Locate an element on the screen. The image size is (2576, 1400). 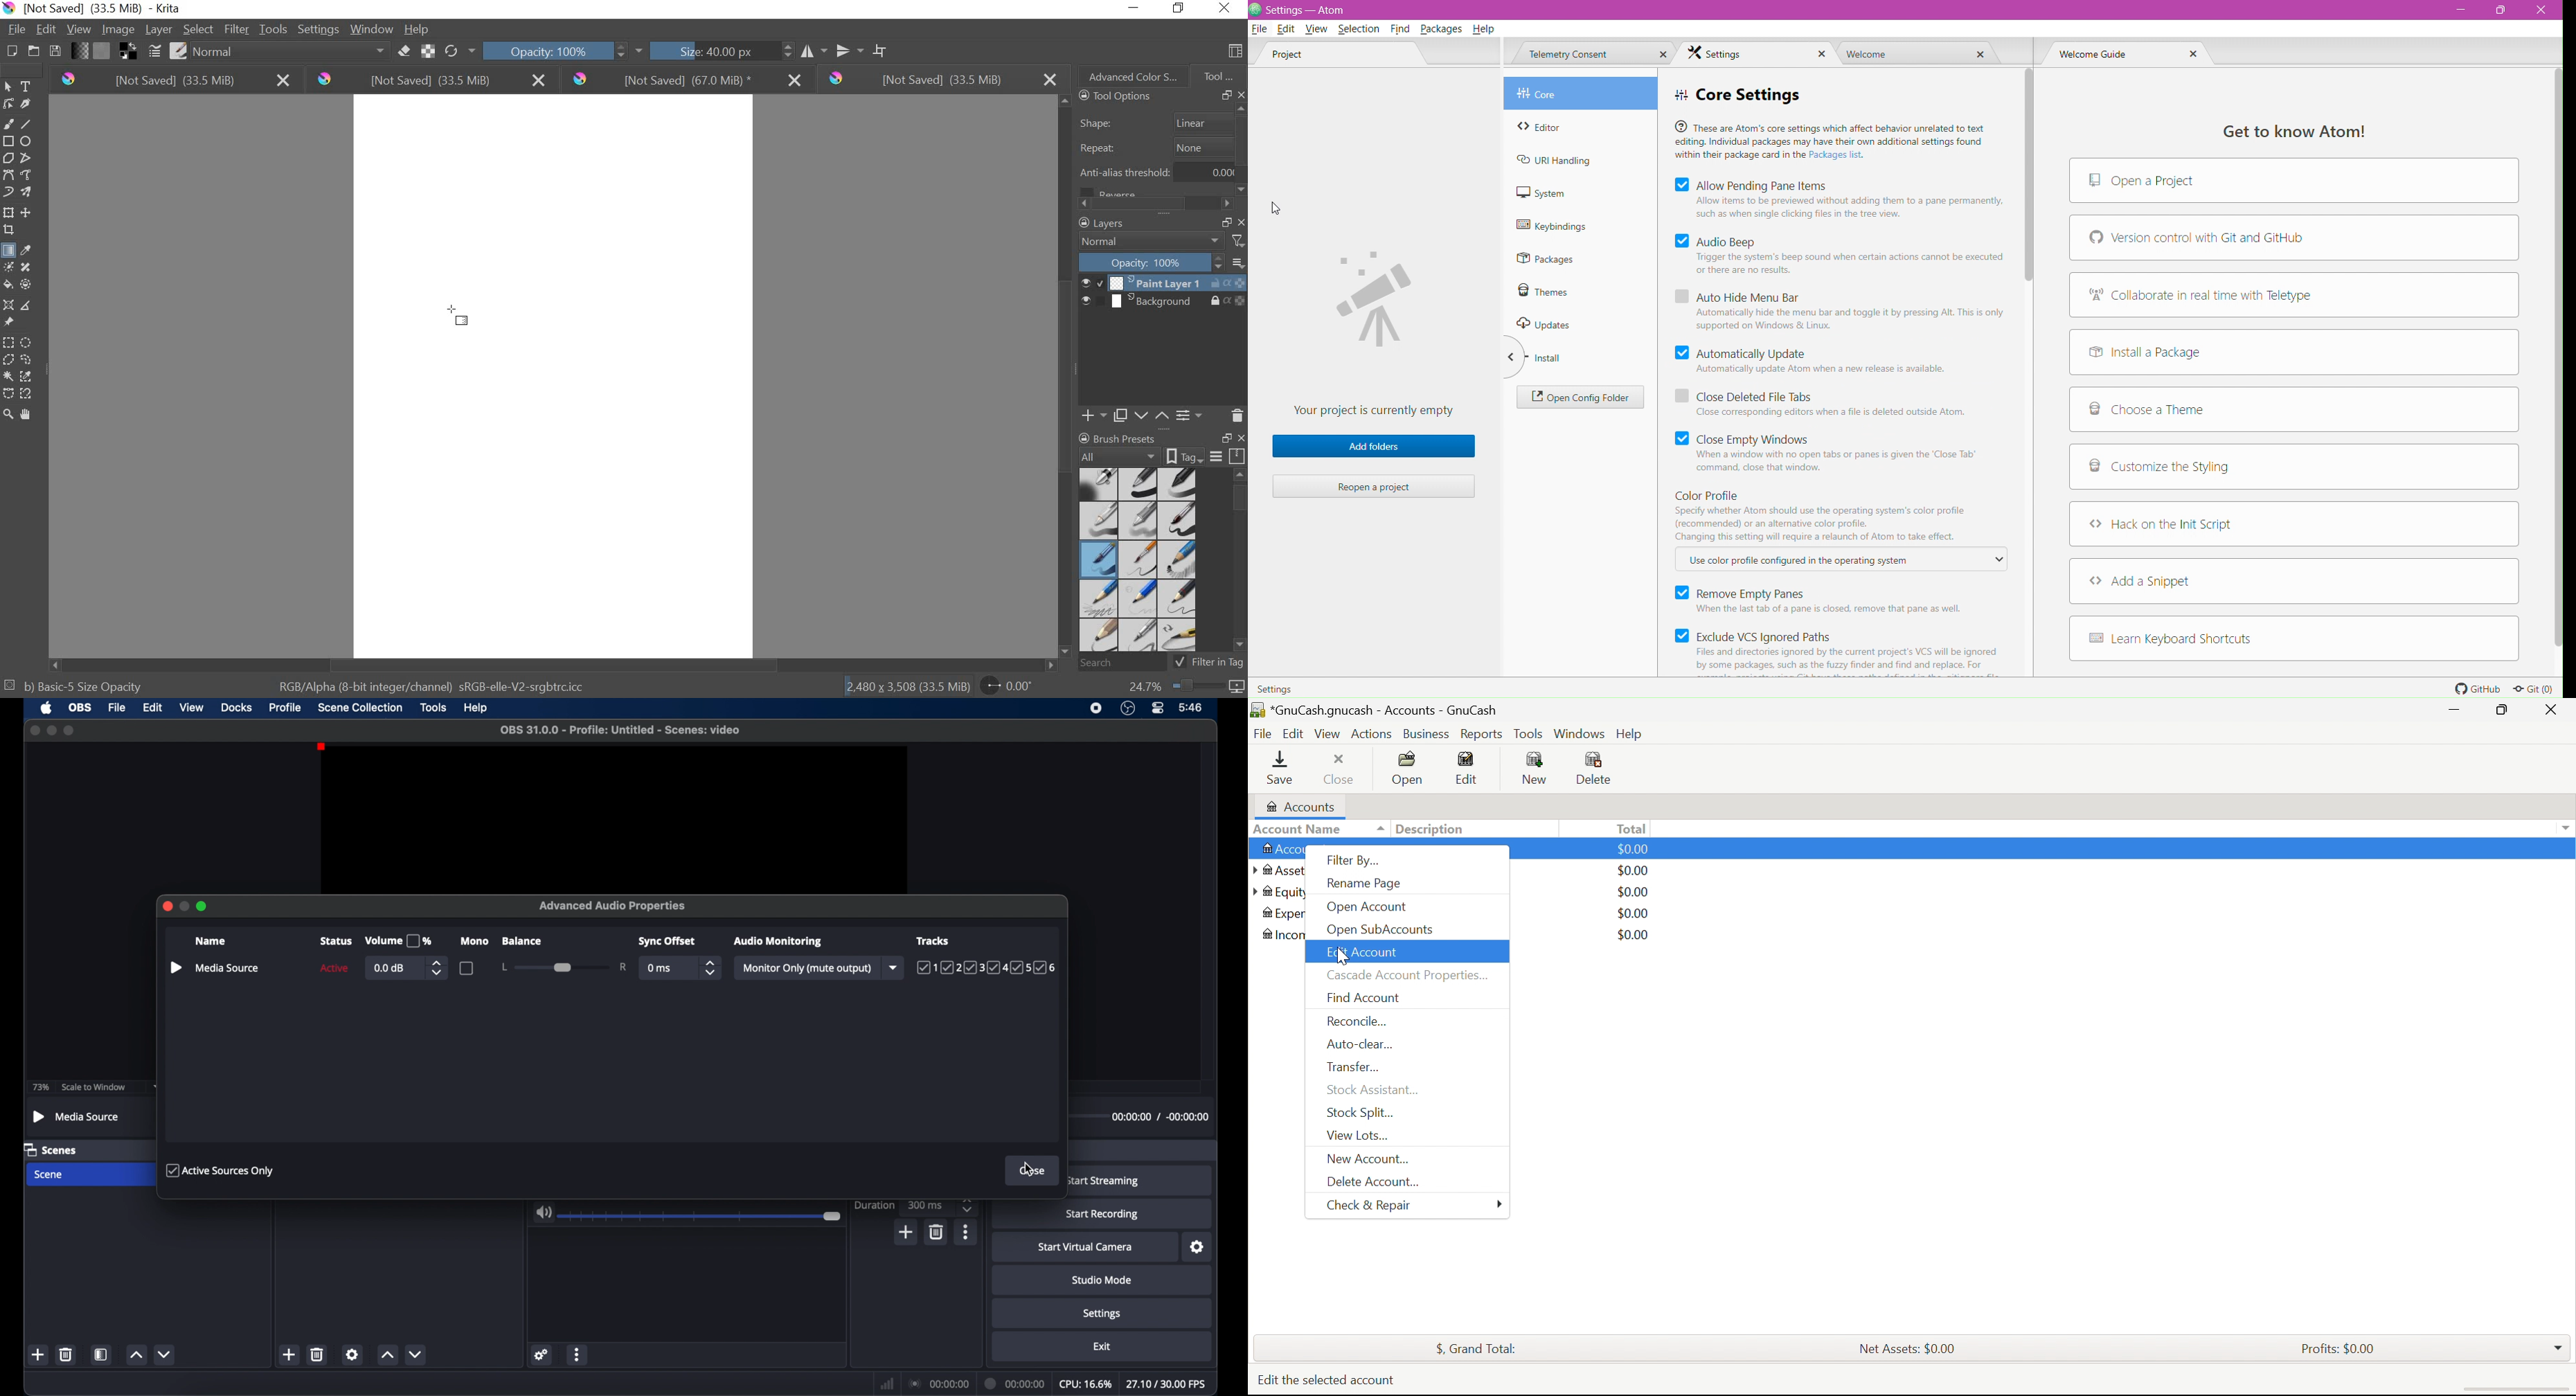
LAYER is located at coordinates (157, 30).